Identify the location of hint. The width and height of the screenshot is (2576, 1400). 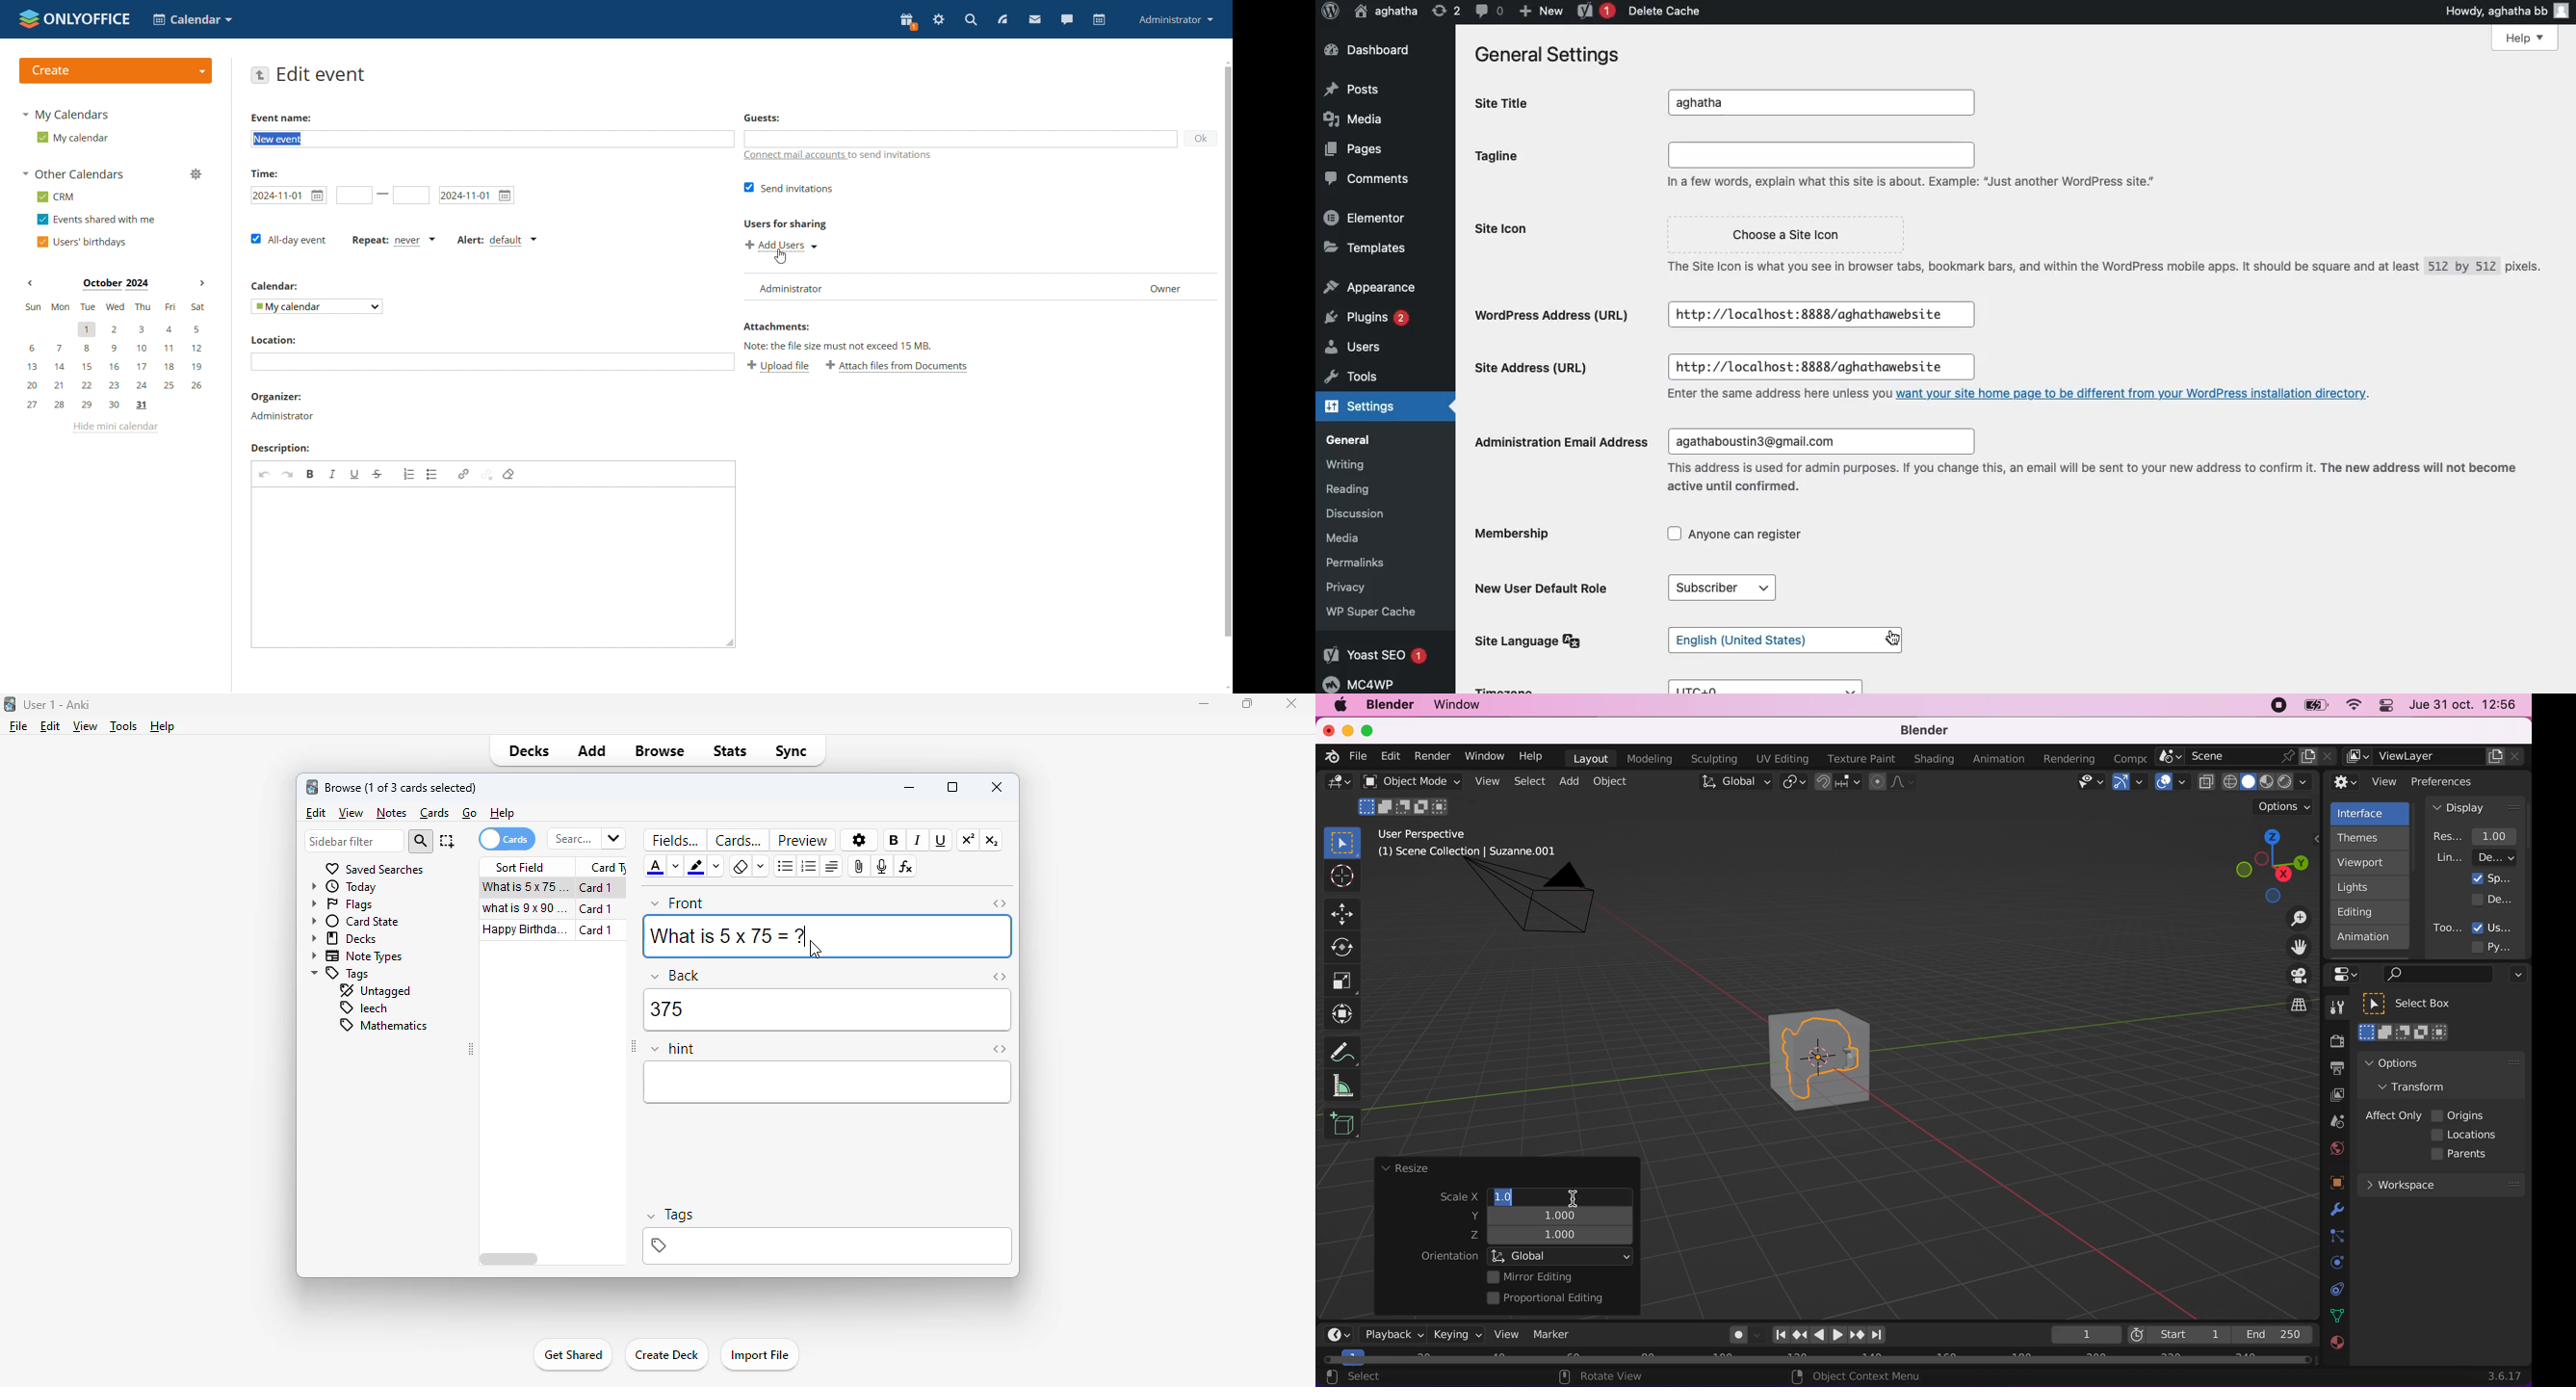
(673, 1050).